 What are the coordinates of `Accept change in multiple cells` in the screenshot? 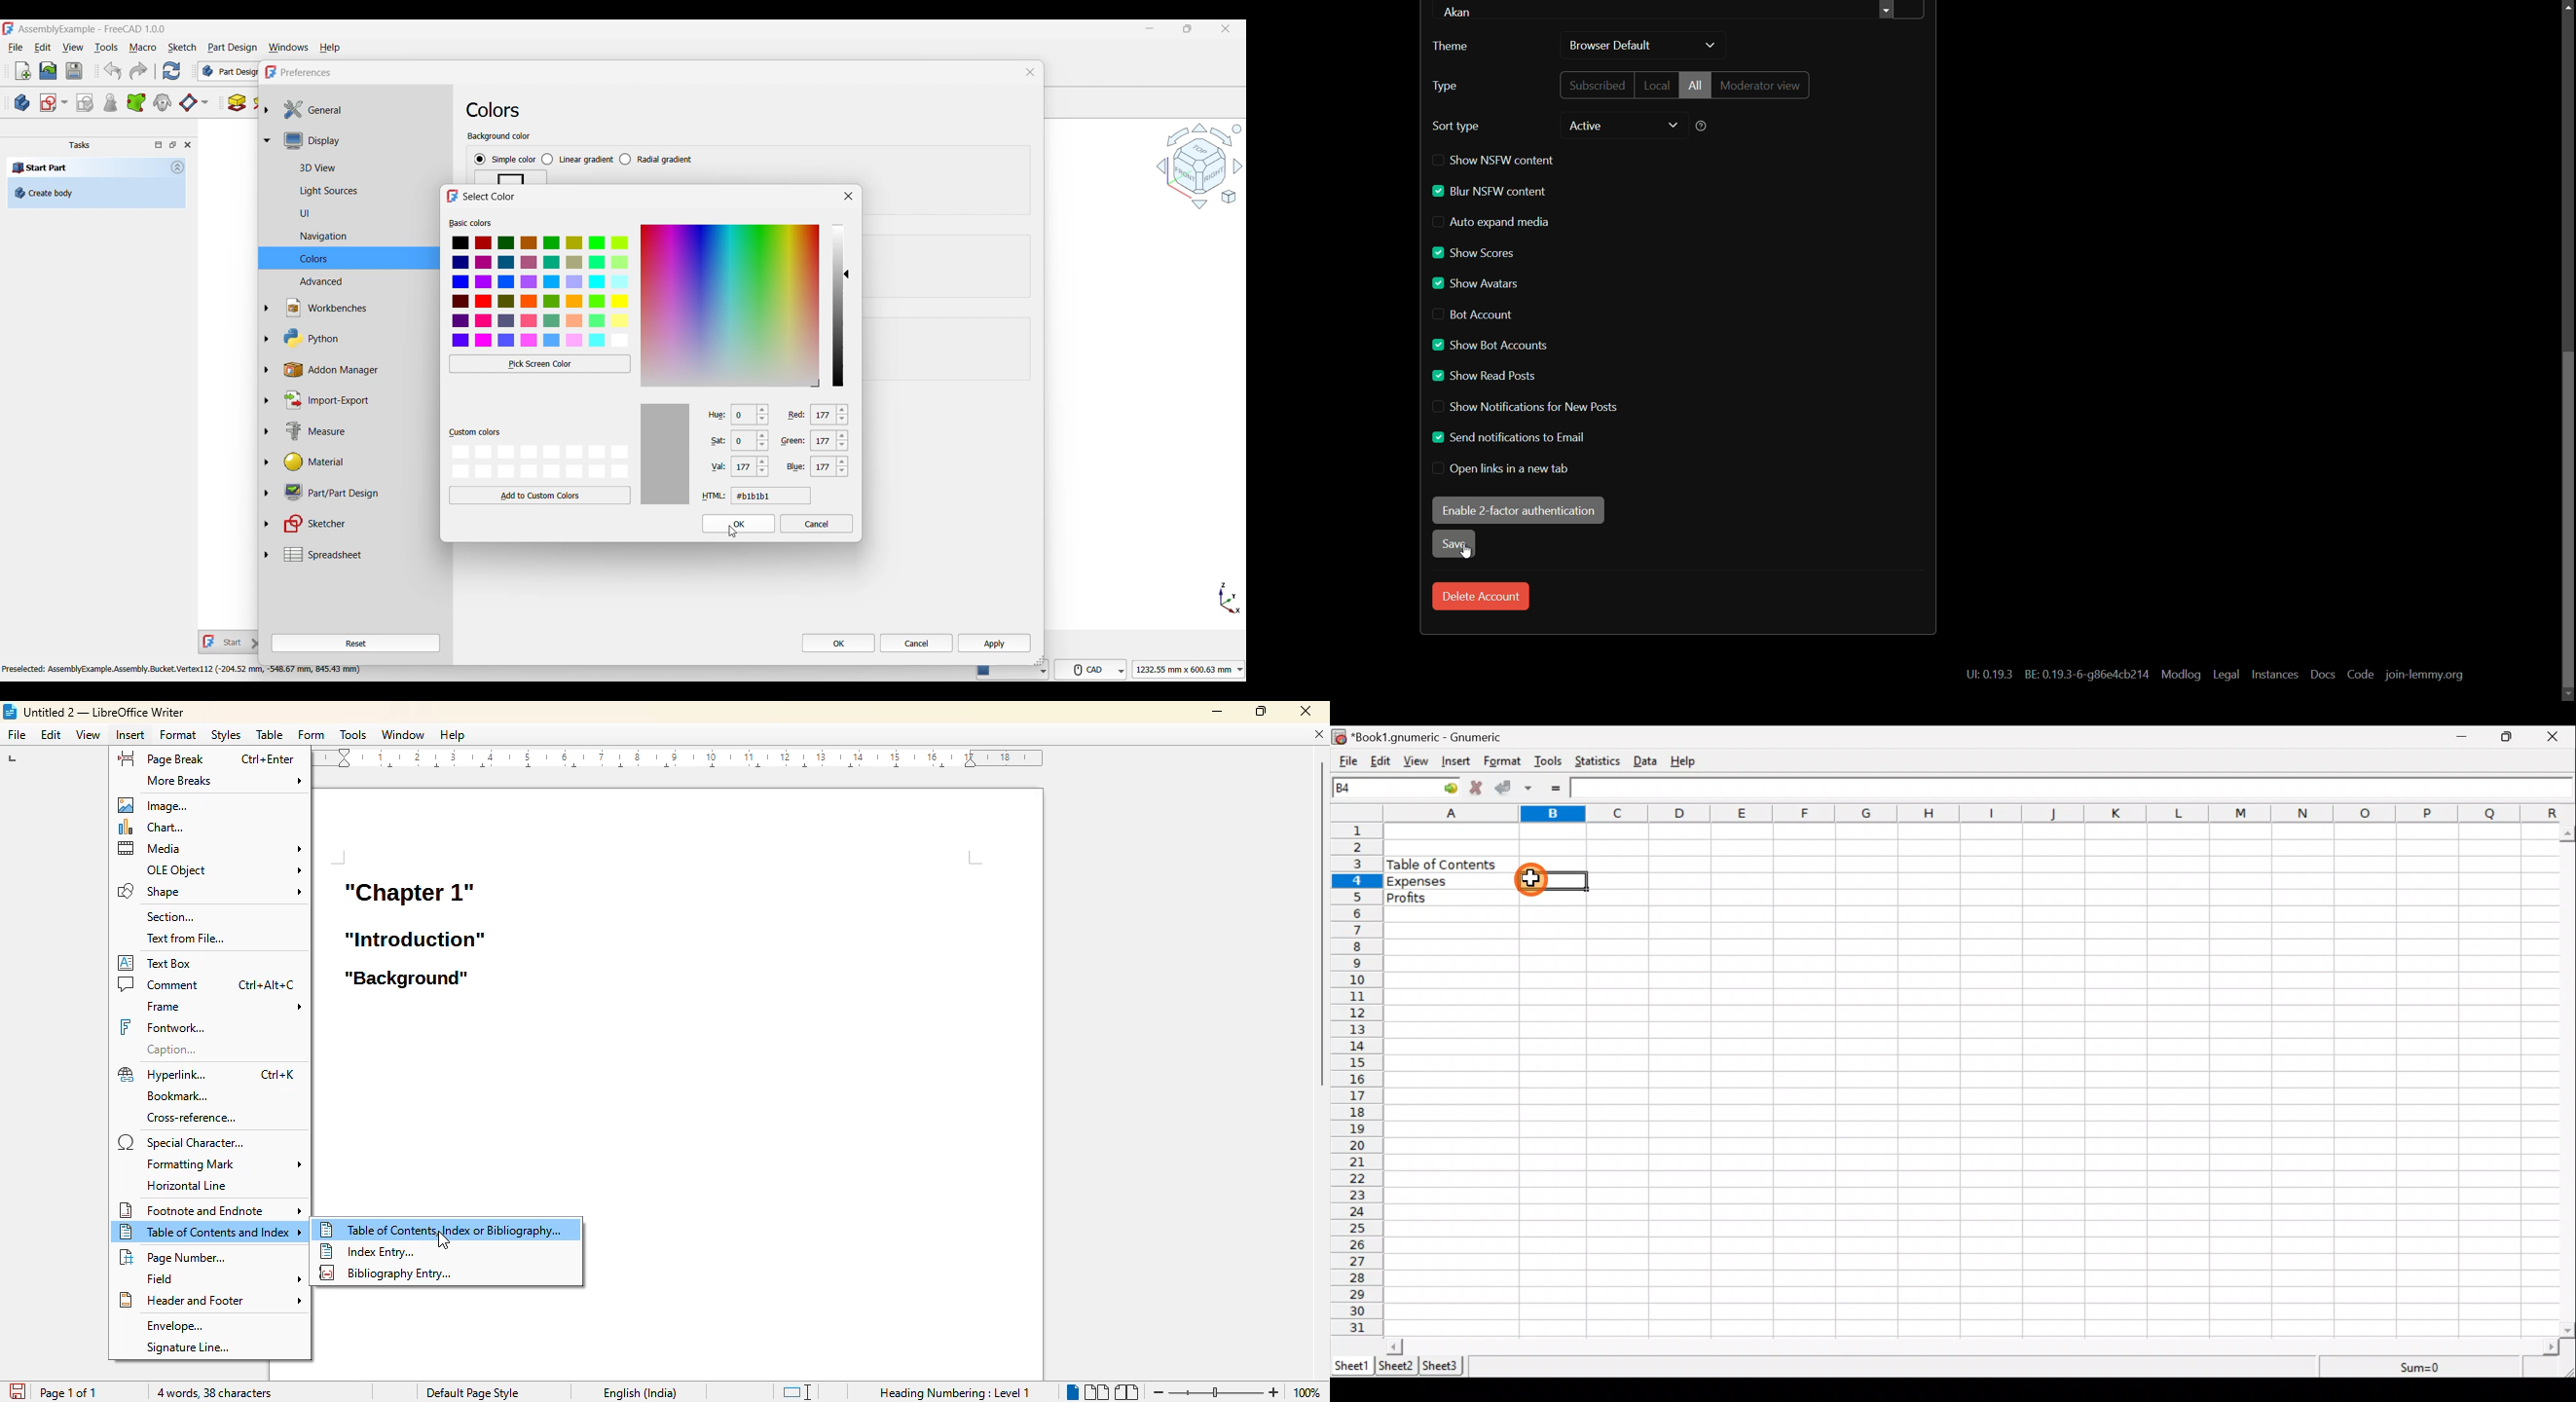 It's located at (1533, 788).